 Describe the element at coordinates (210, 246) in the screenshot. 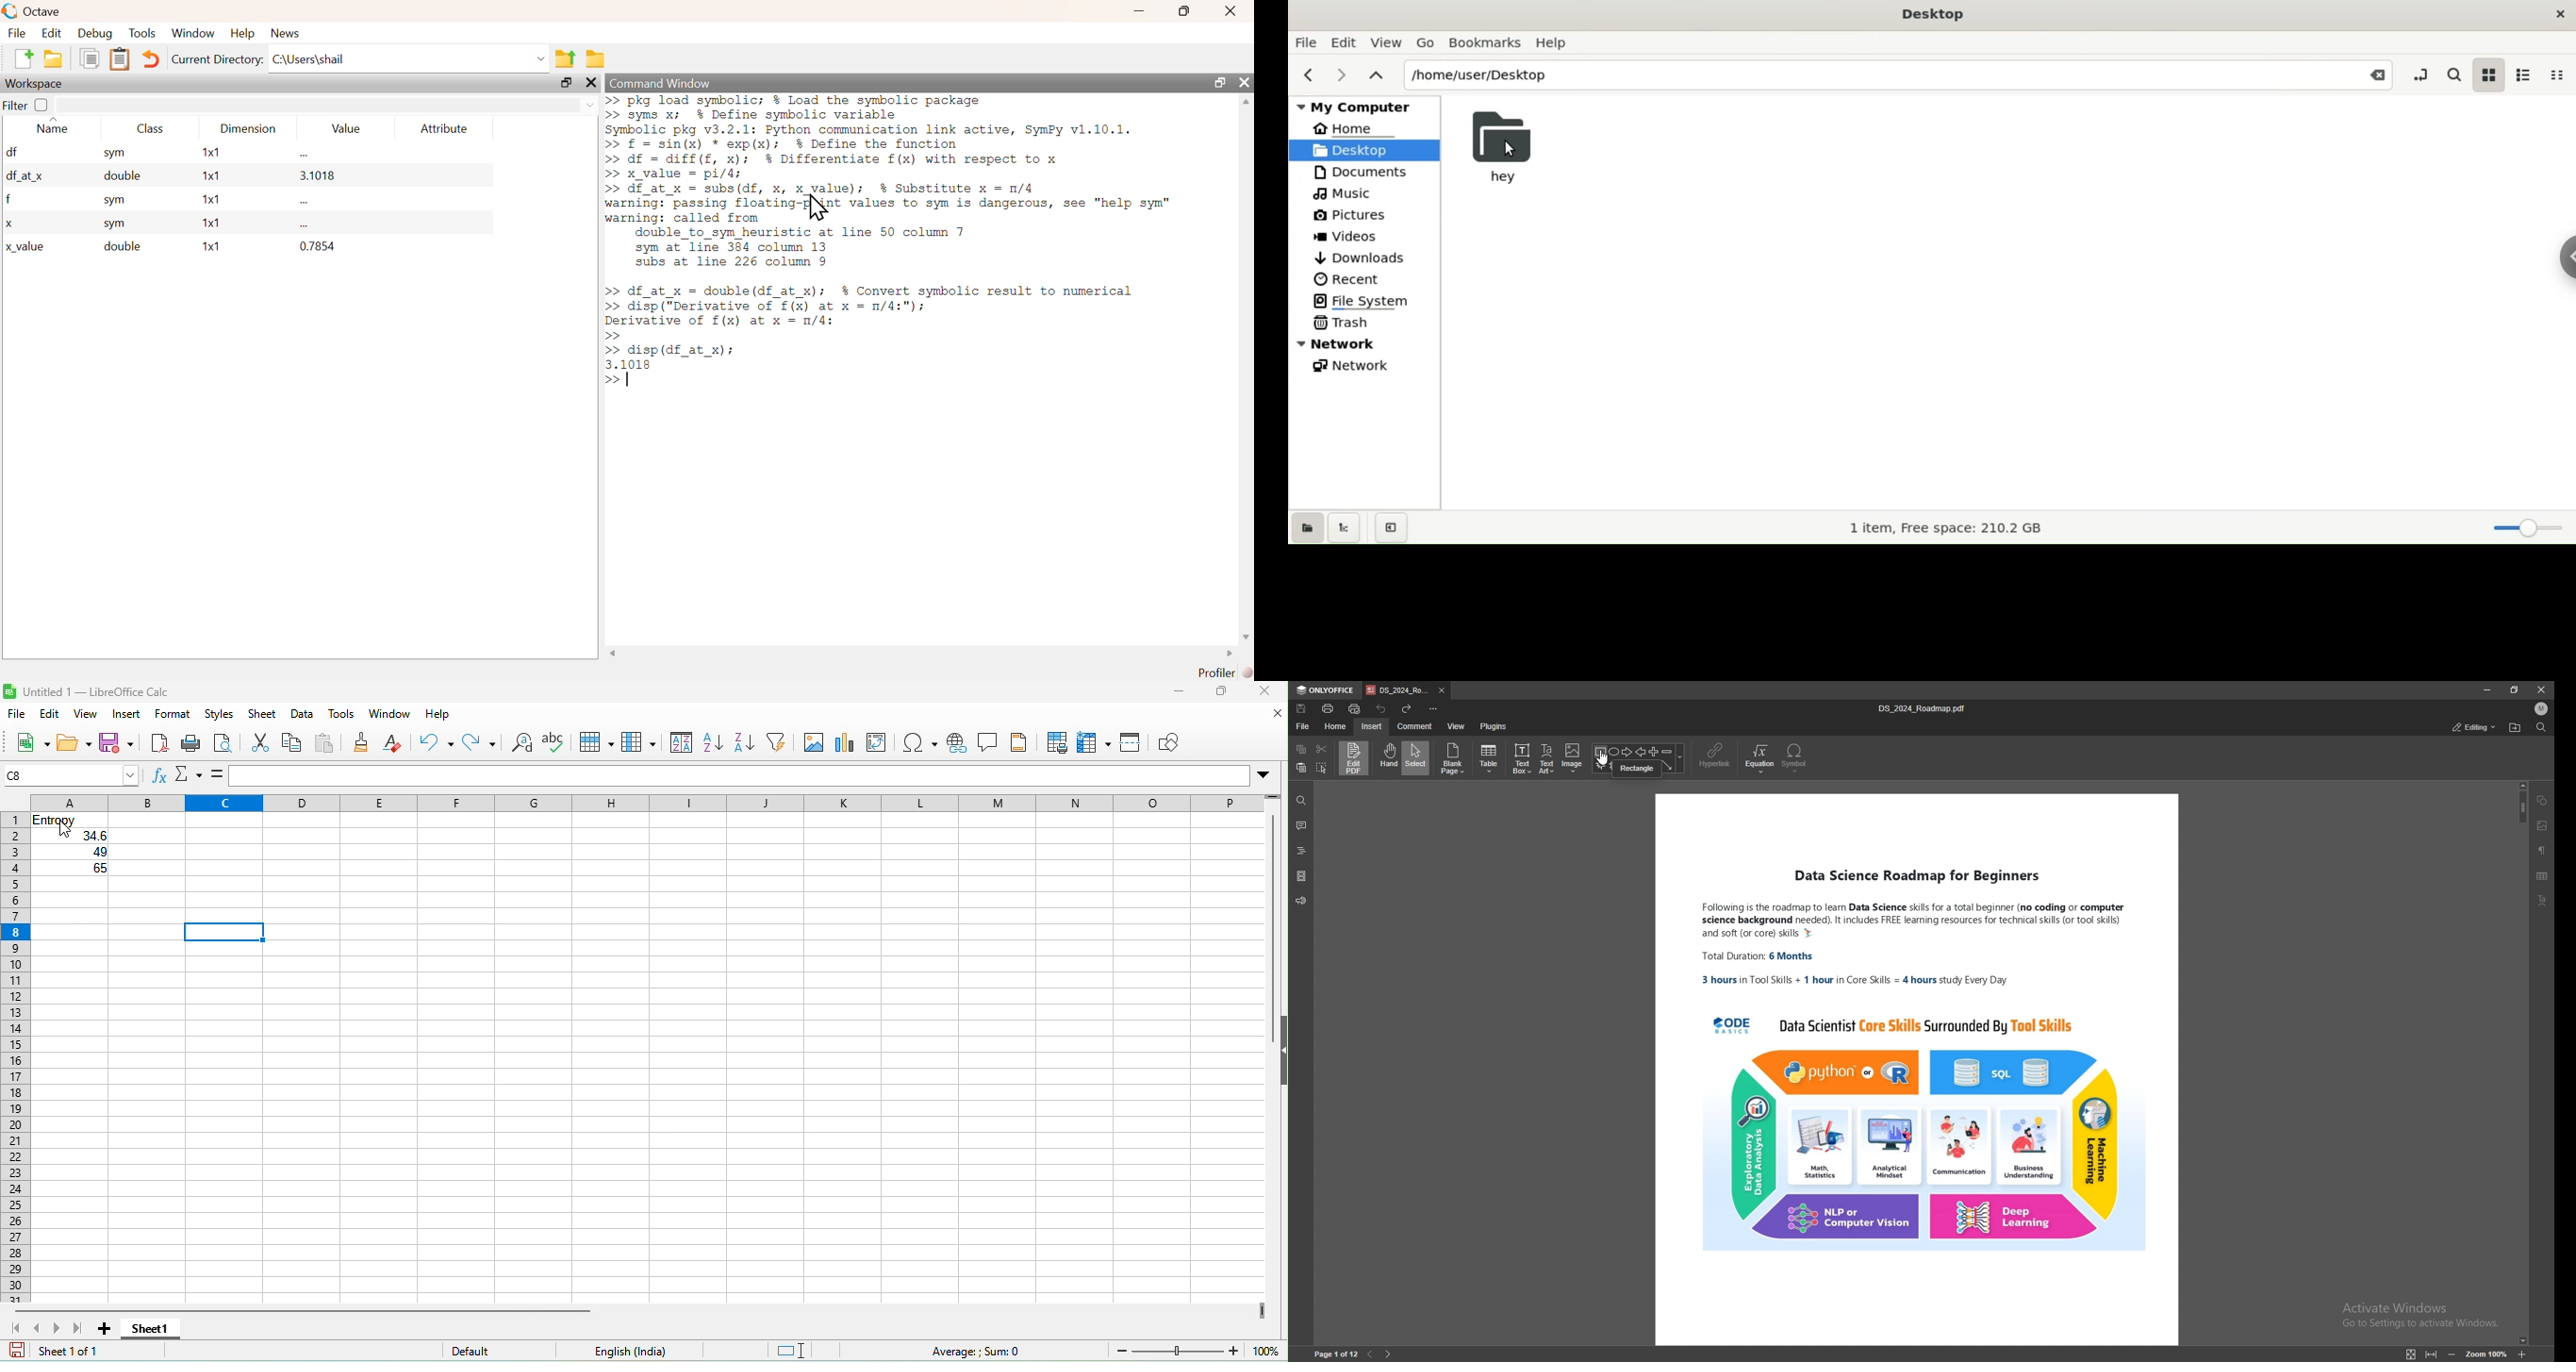

I see `1x1` at that location.